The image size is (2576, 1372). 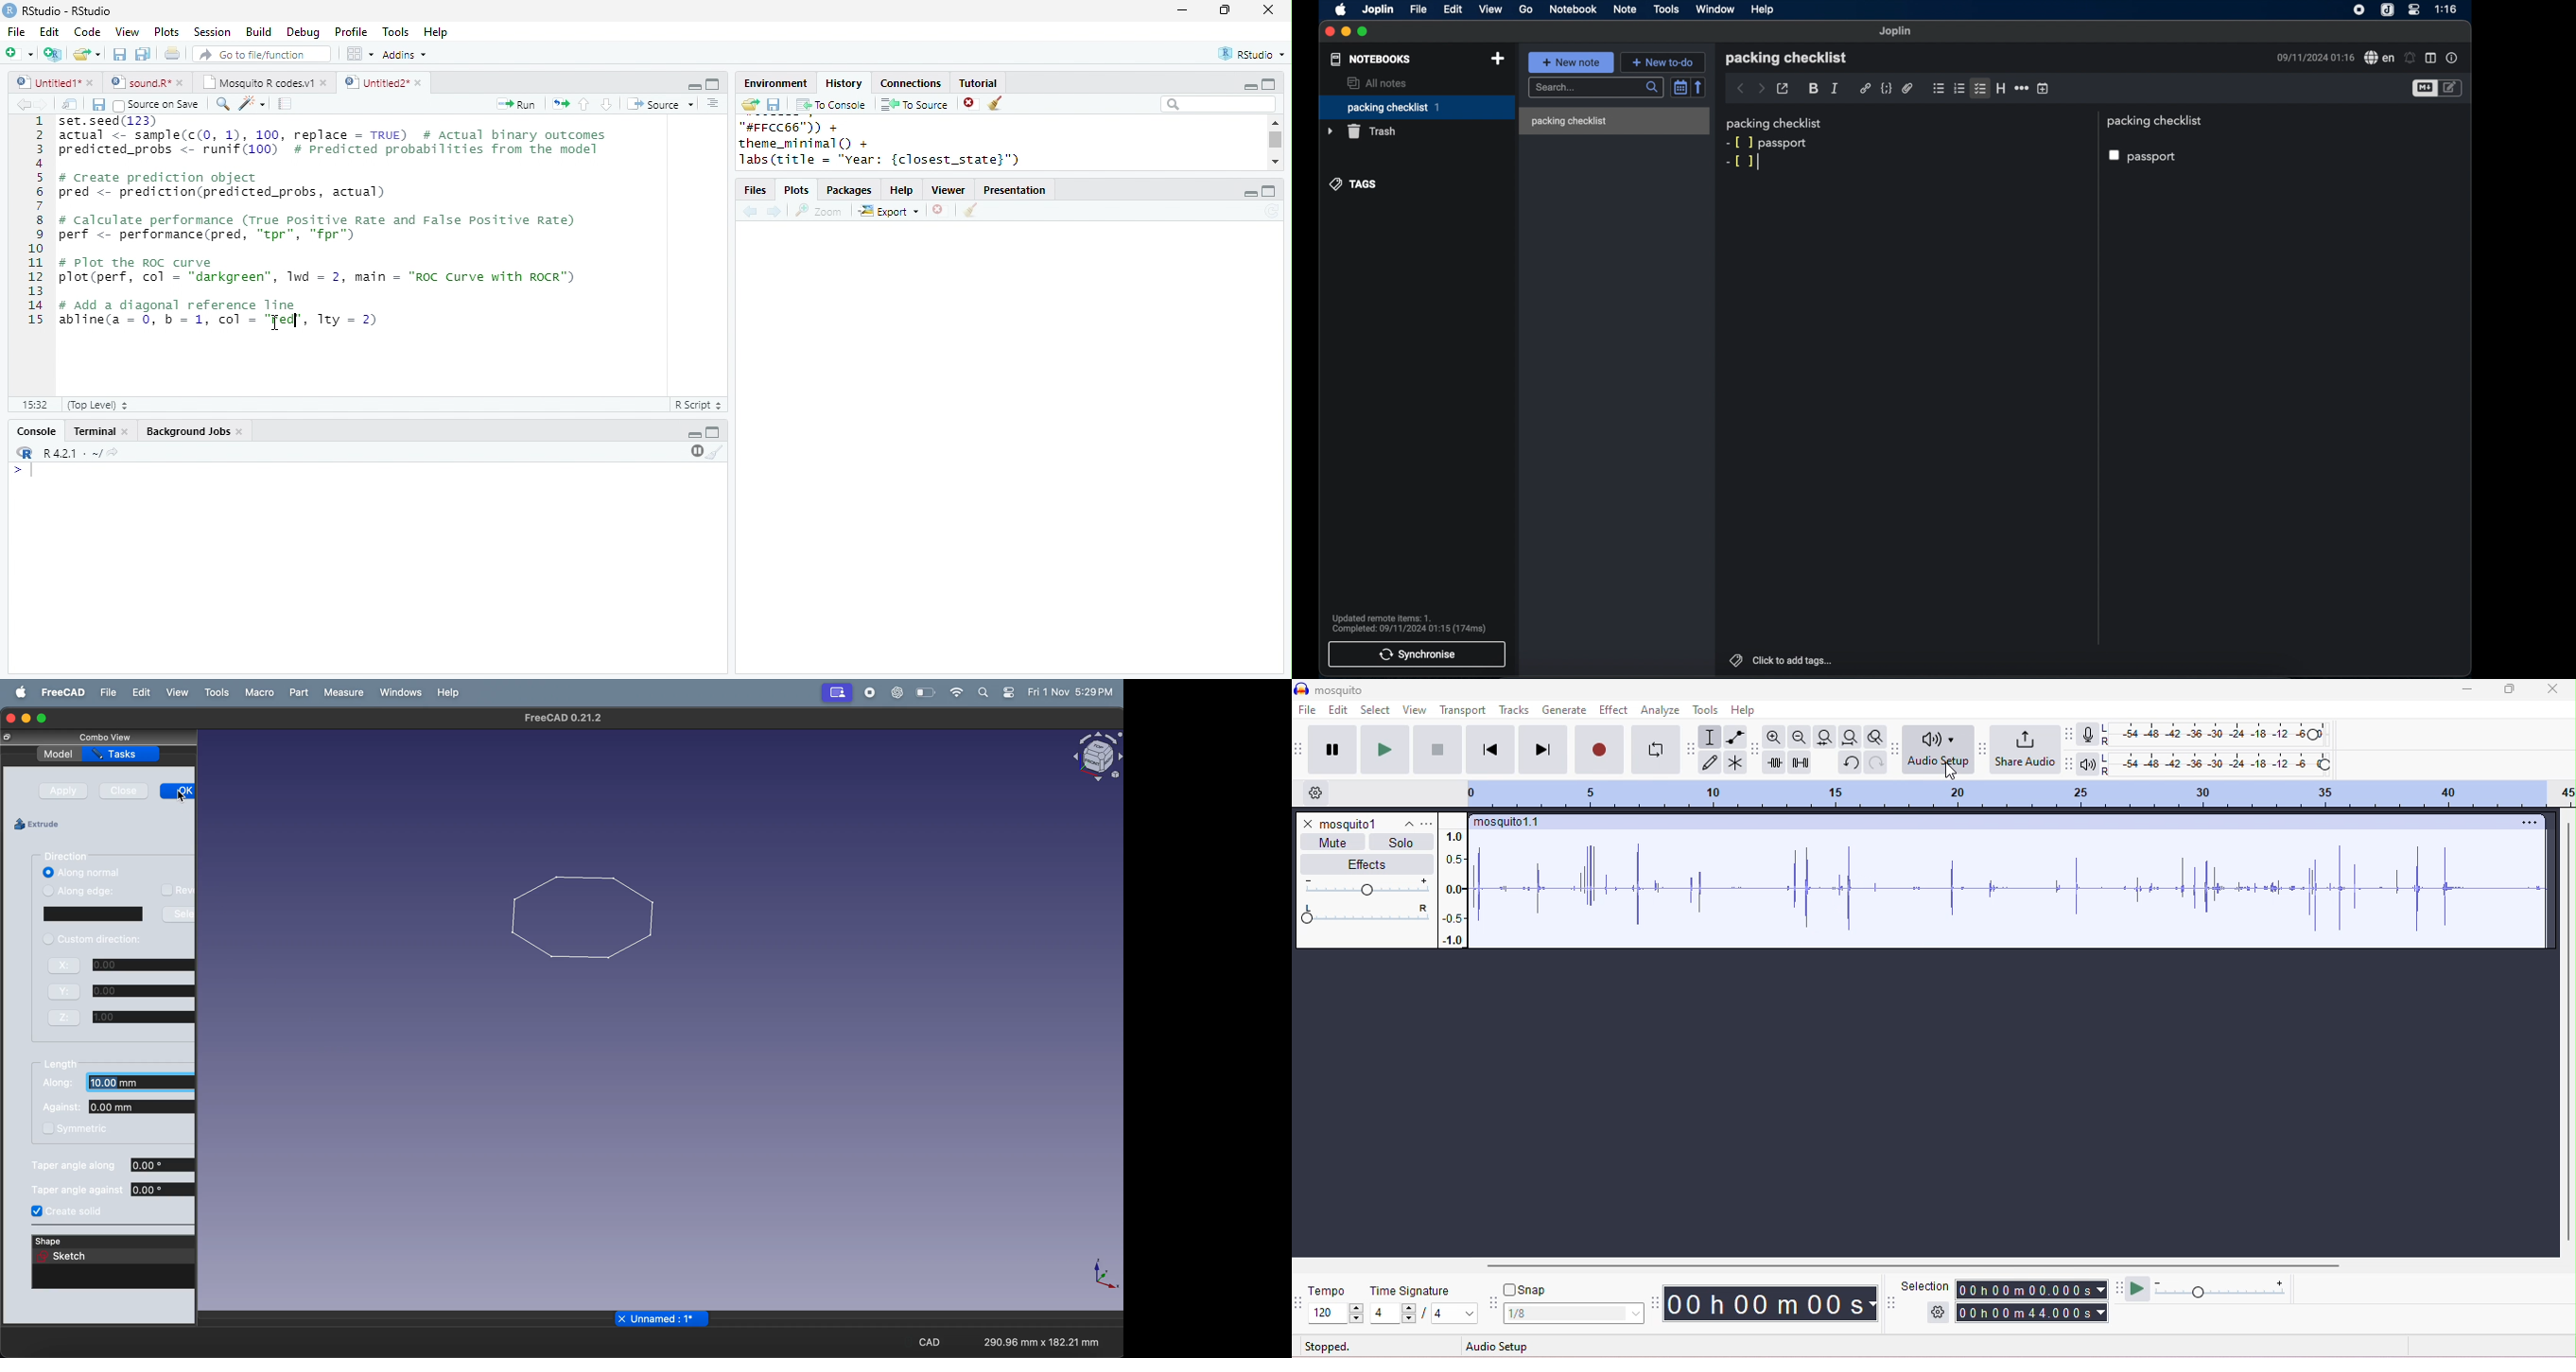 I want to click on Plots, so click(x=798, y=191).